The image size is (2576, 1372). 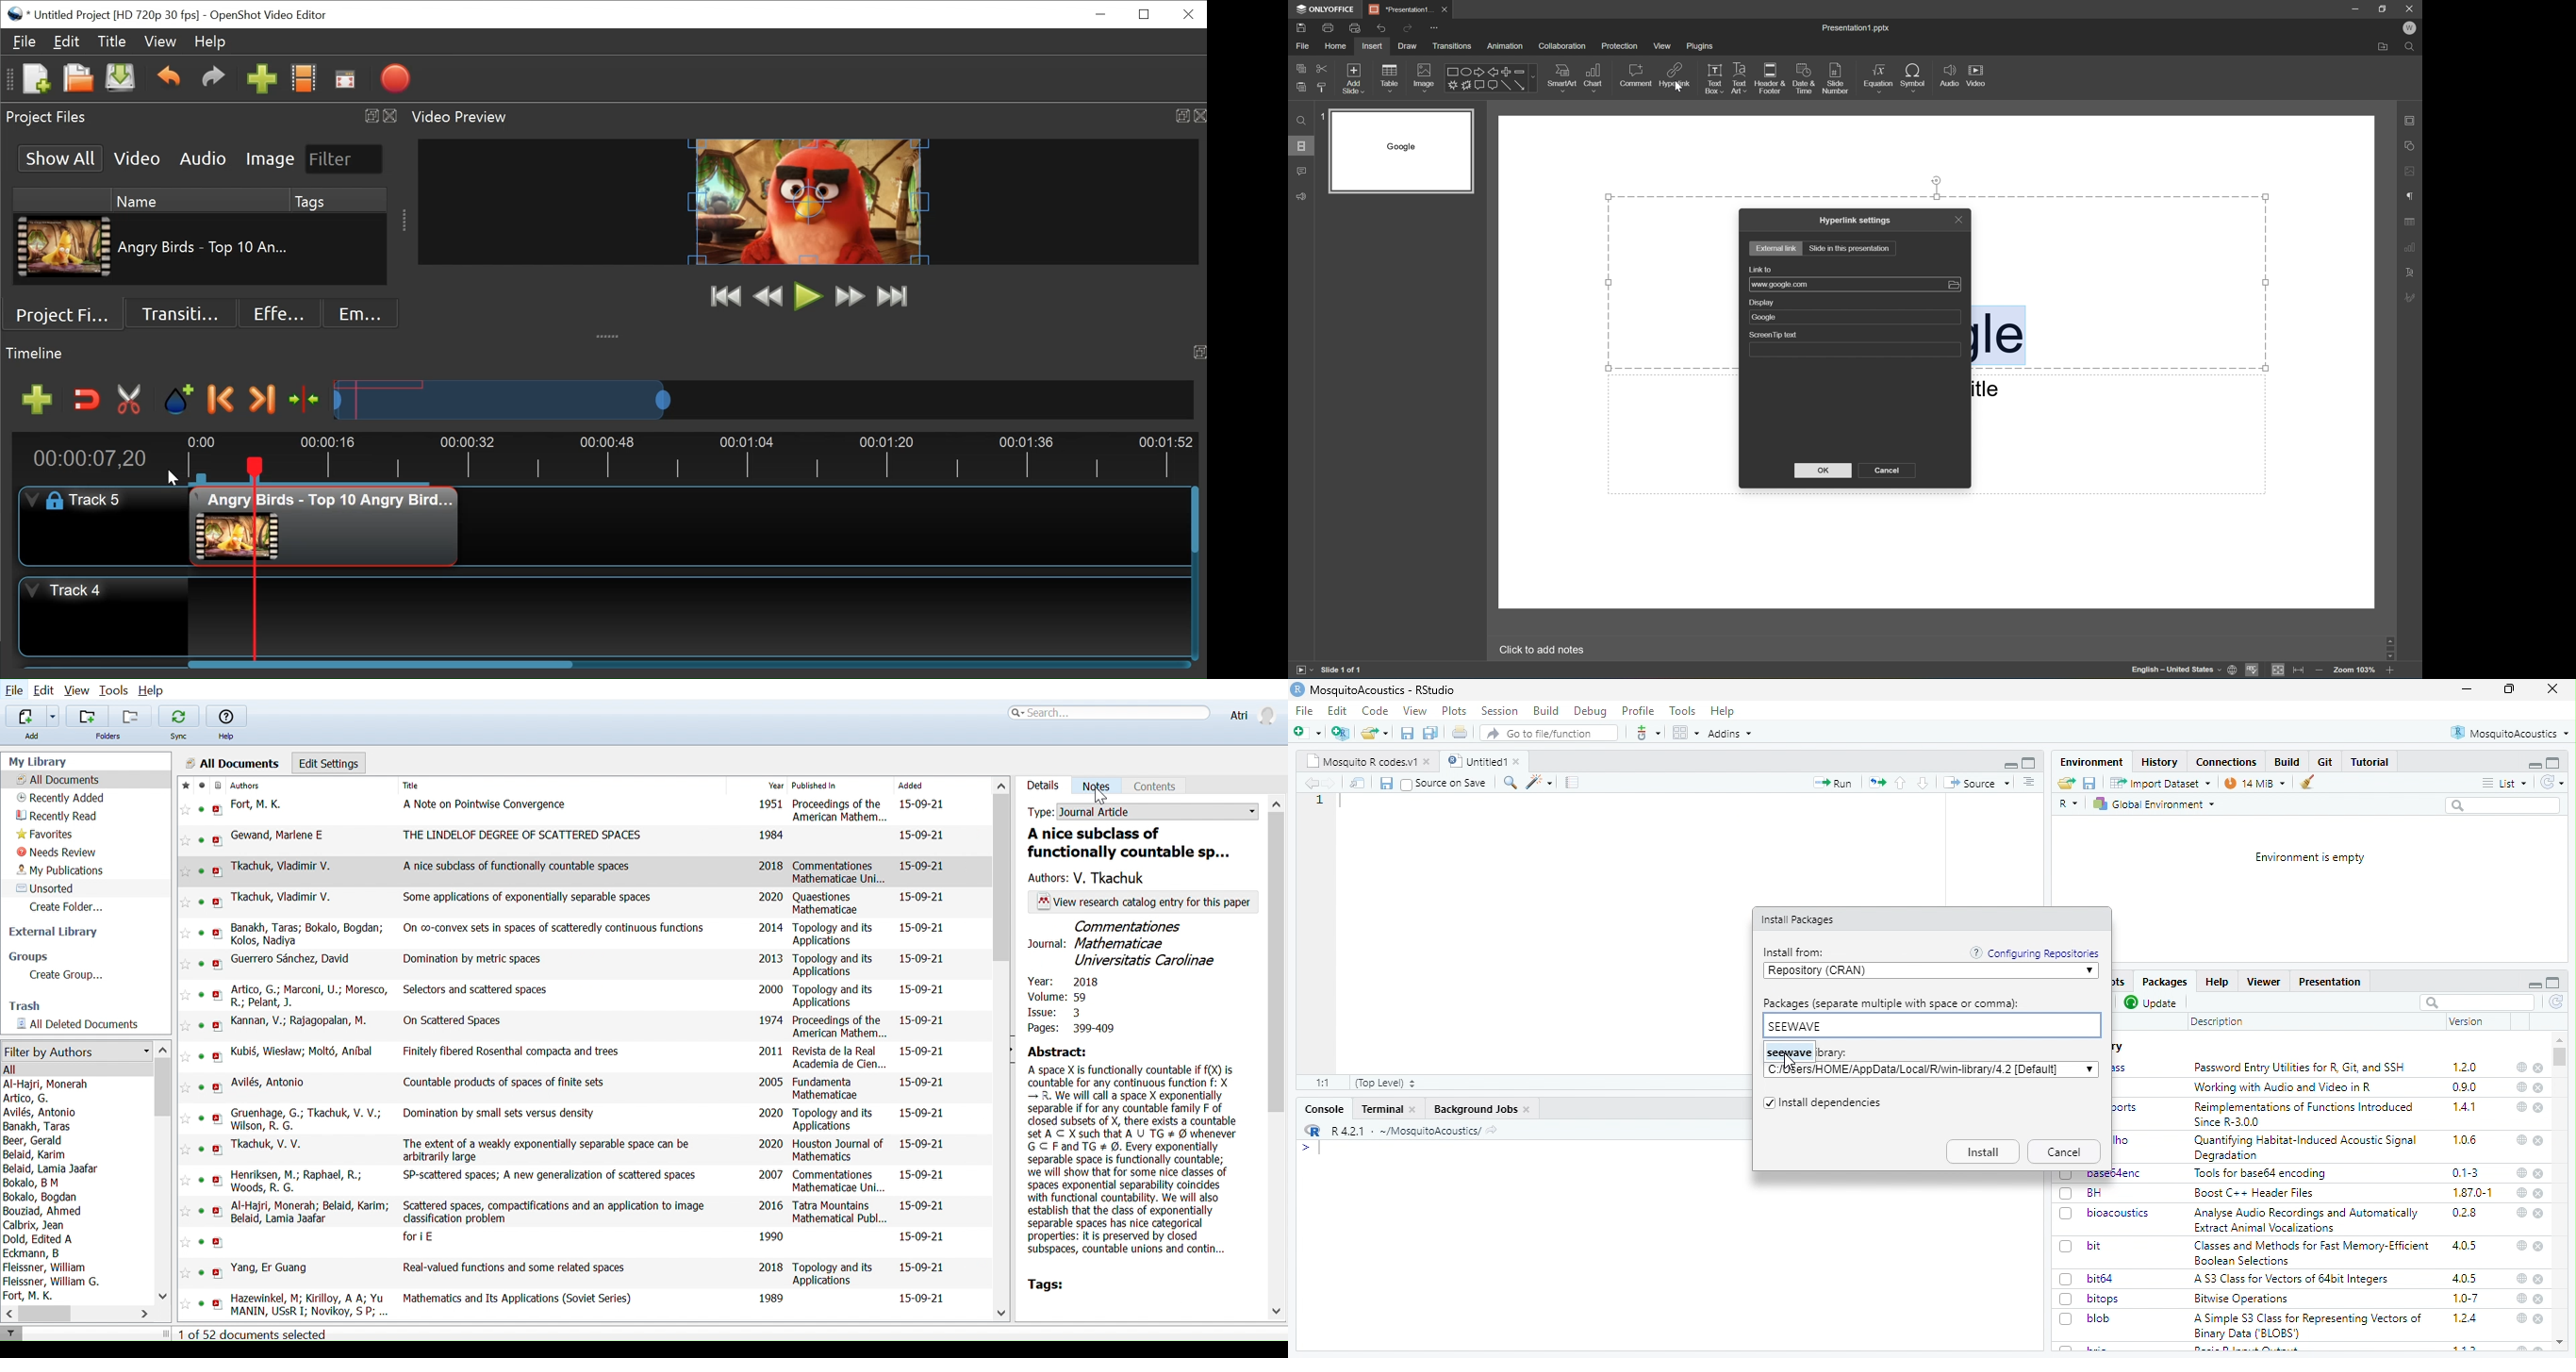 What do you see at coordinates (1325, 1083) in the screenshot?
I see `1:1` at bounding box center [1325, 1083].